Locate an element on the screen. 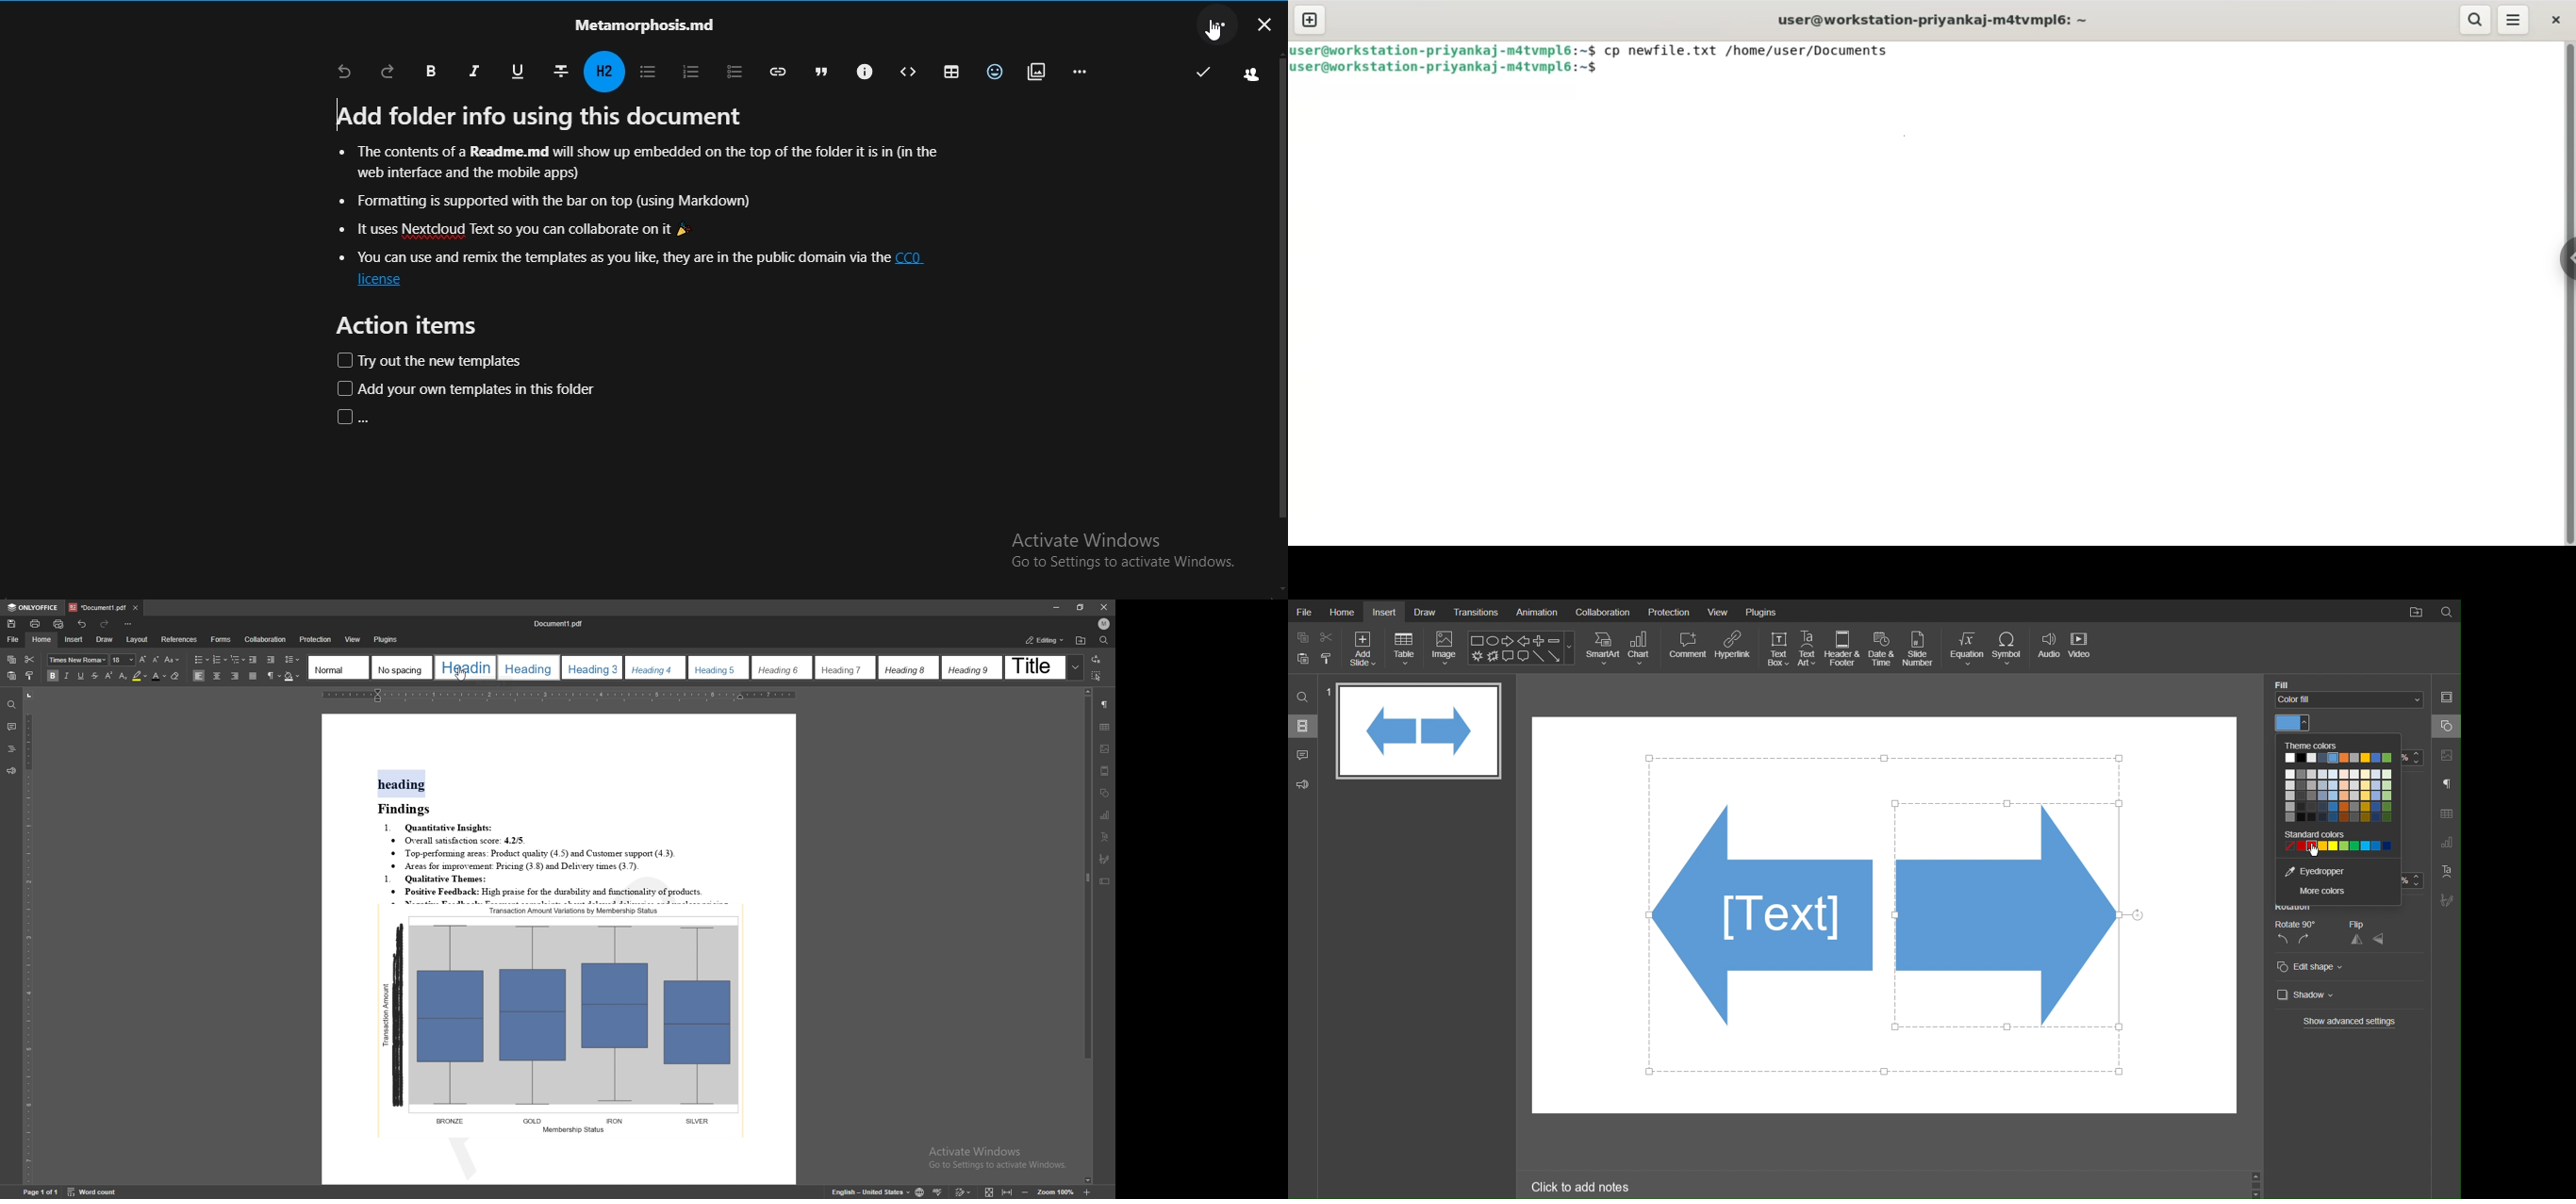 The image size is (2576, 1204). table is located at coordinates (948, 72).